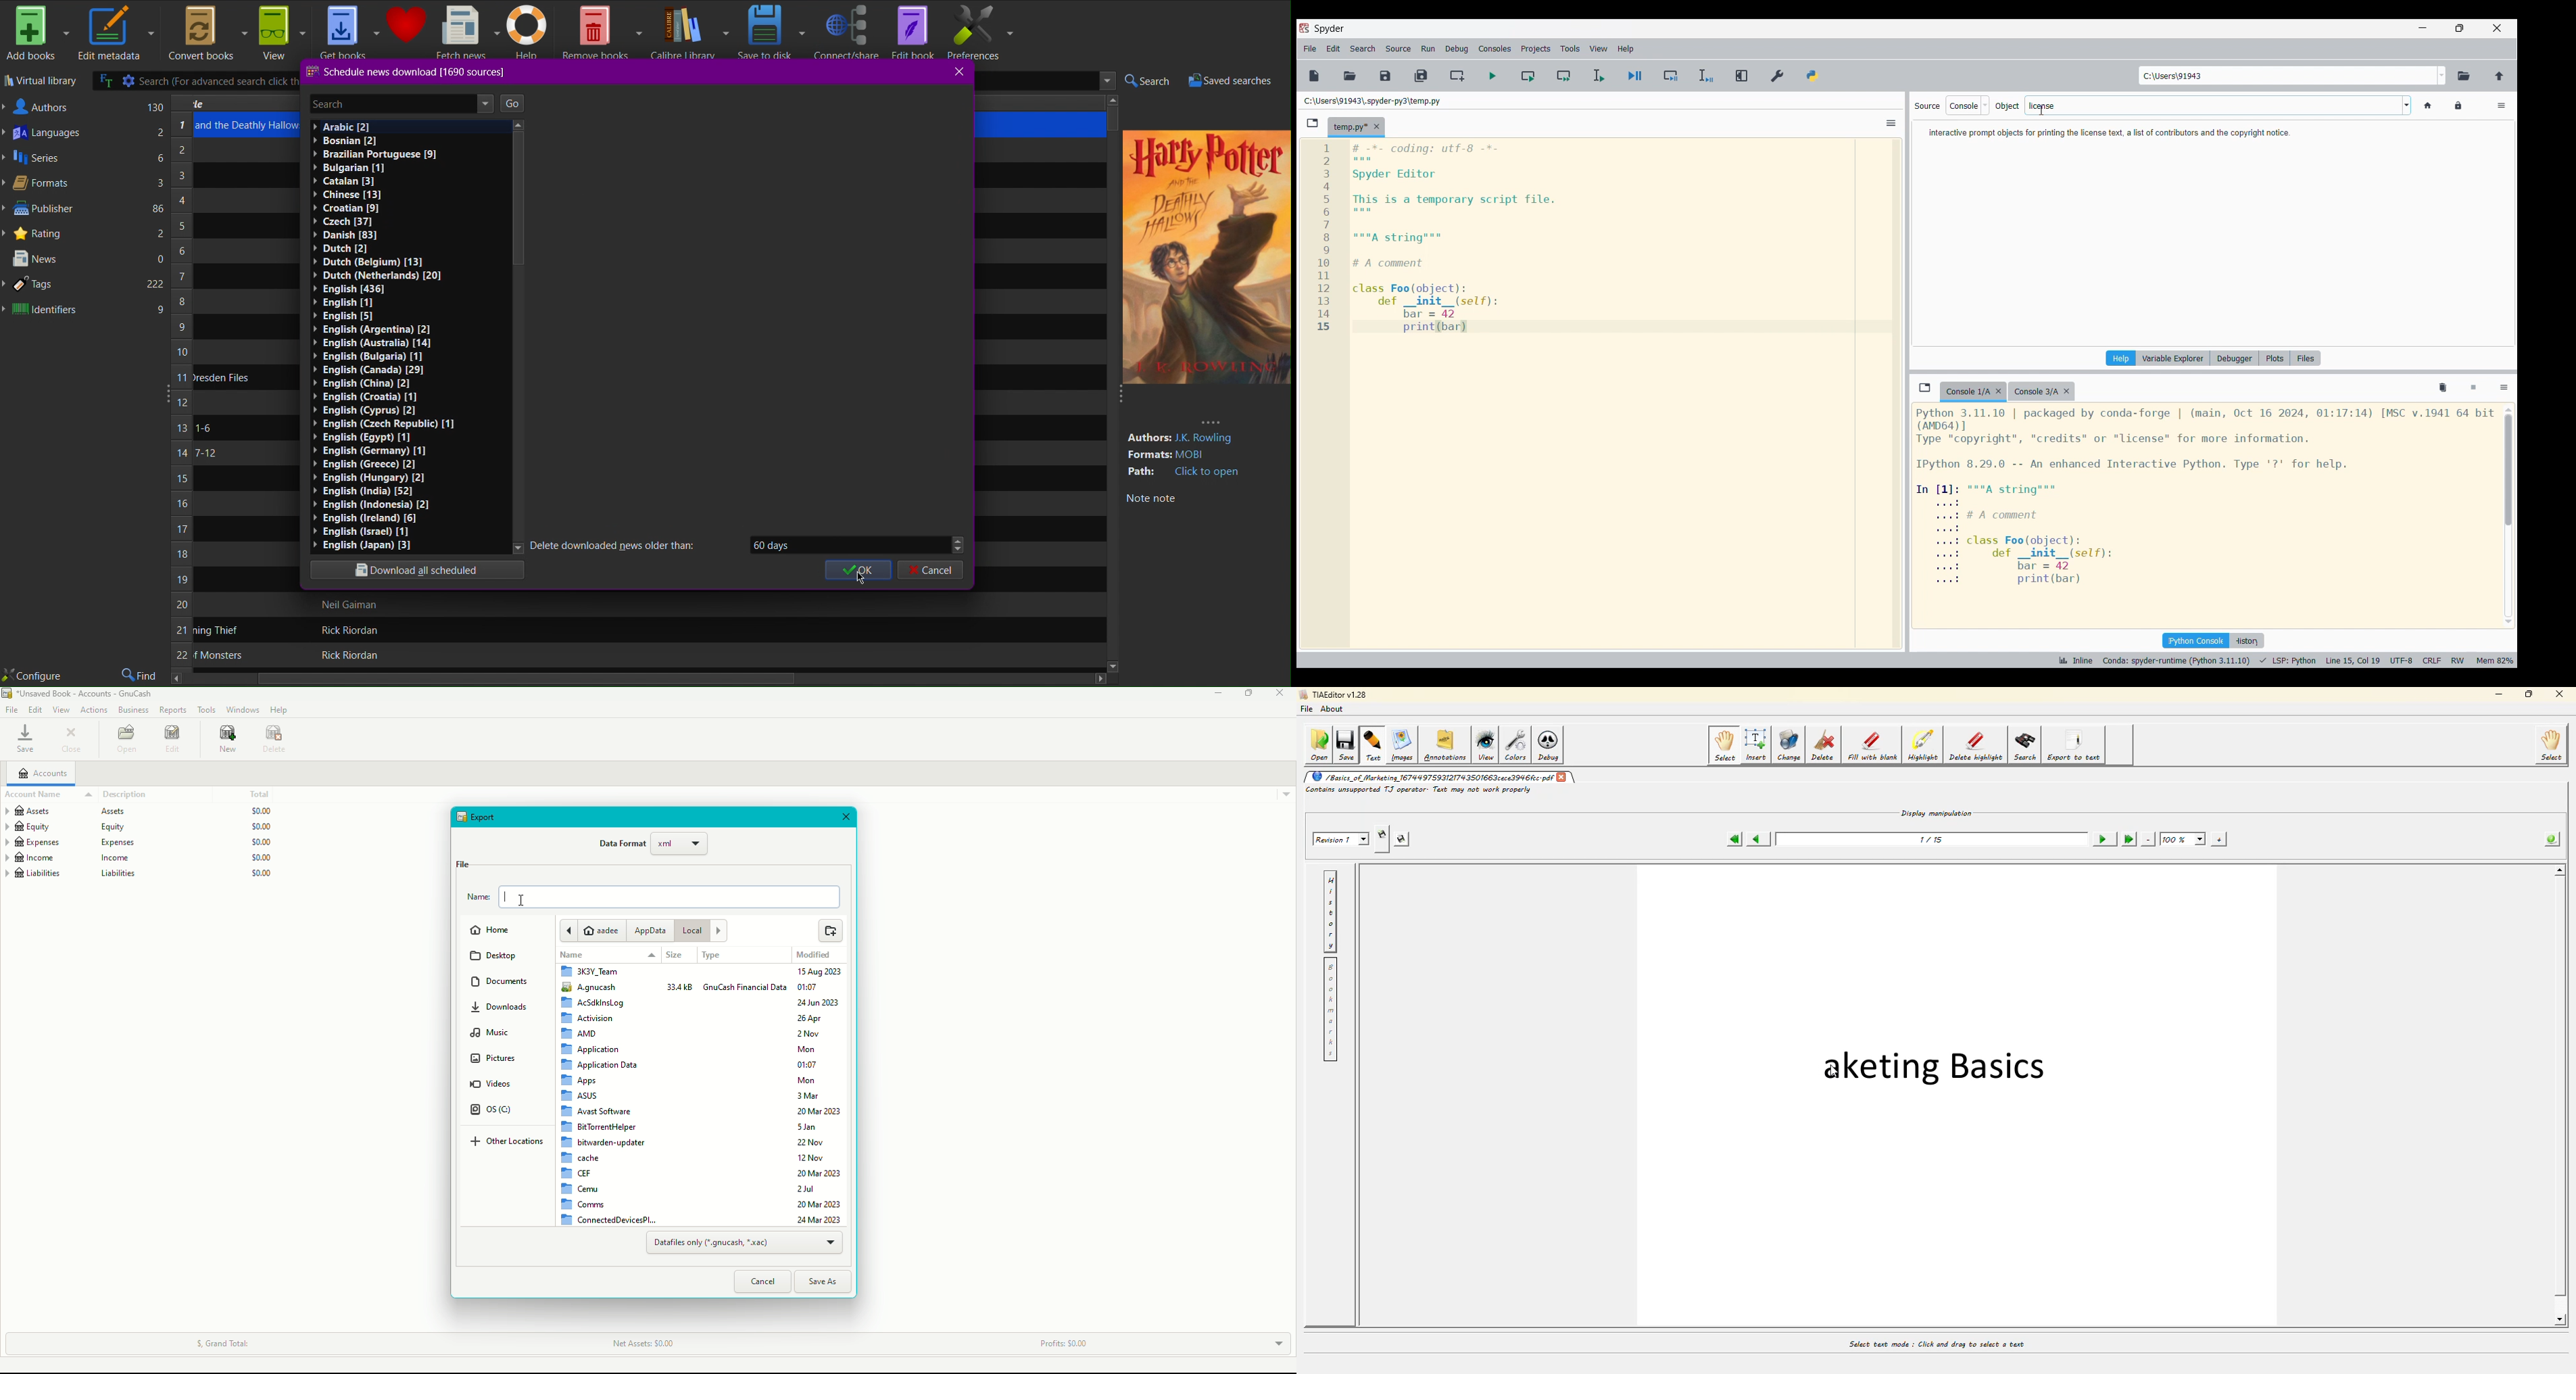 Image resolution: width=2576 pixels, height=1400 pixels. Describe the element at coordinates (2510, 518) in the screenshot. I see `scrollbar` at that location.